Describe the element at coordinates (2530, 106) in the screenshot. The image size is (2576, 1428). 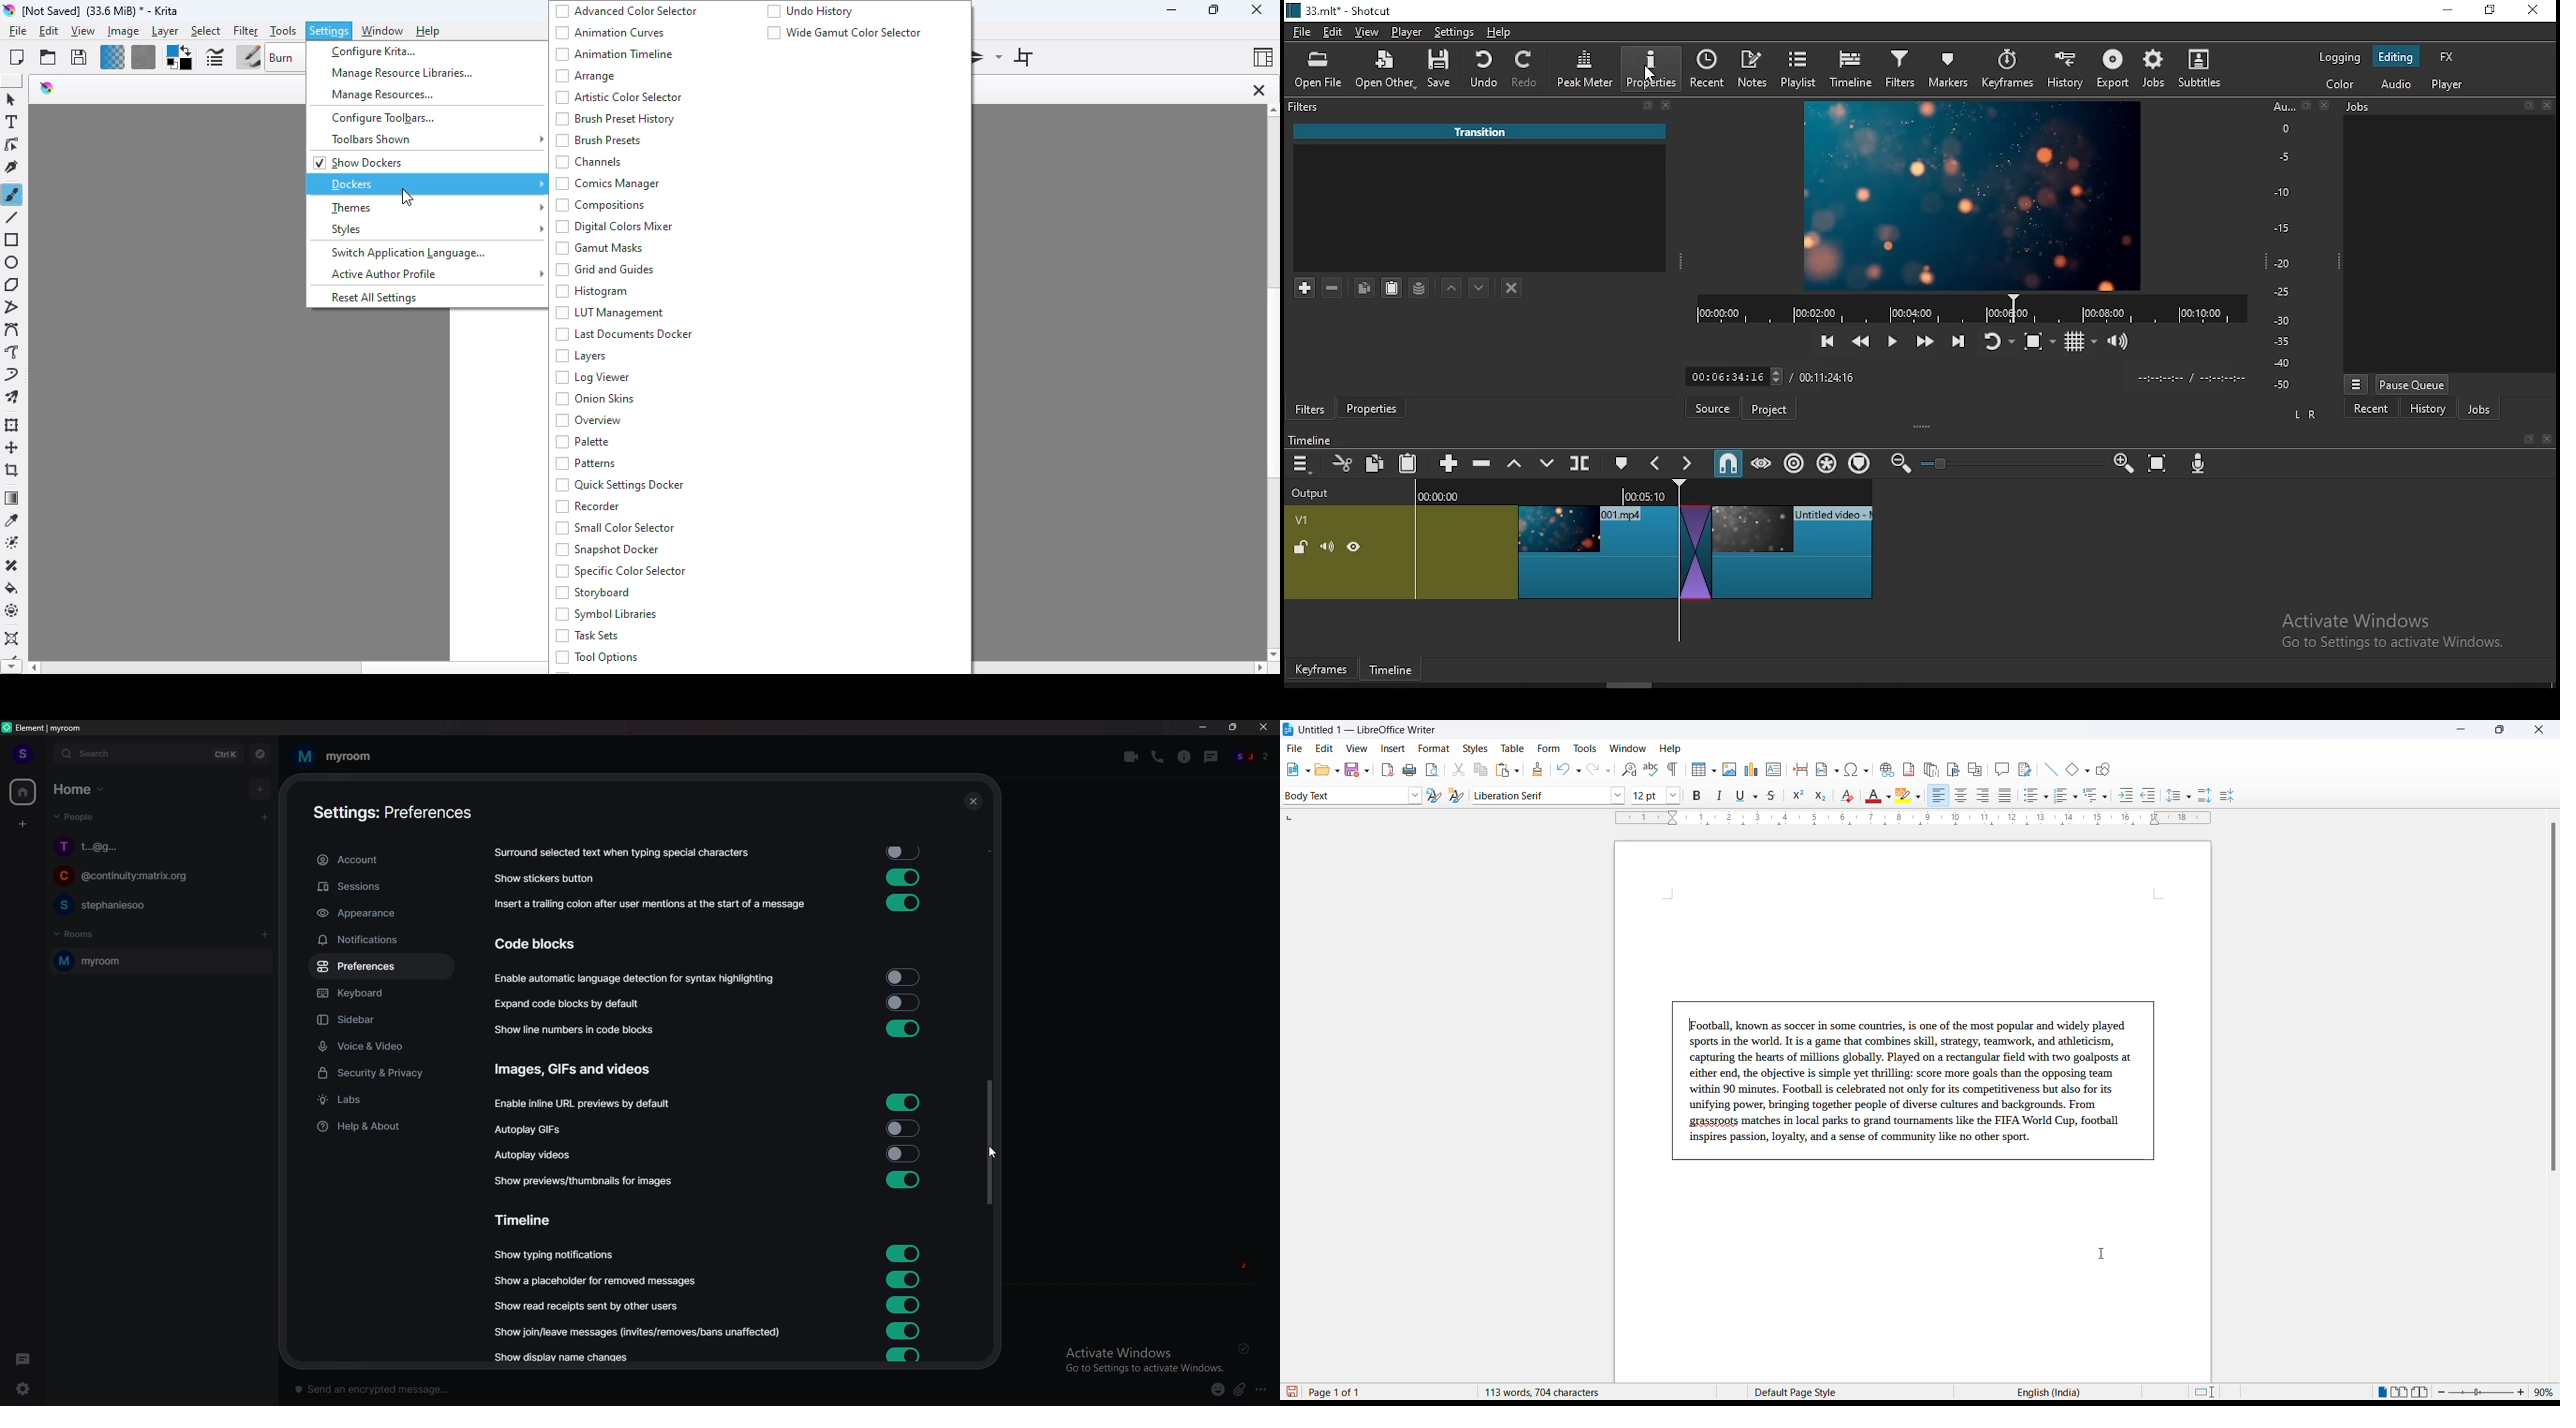
I see `` at that location.